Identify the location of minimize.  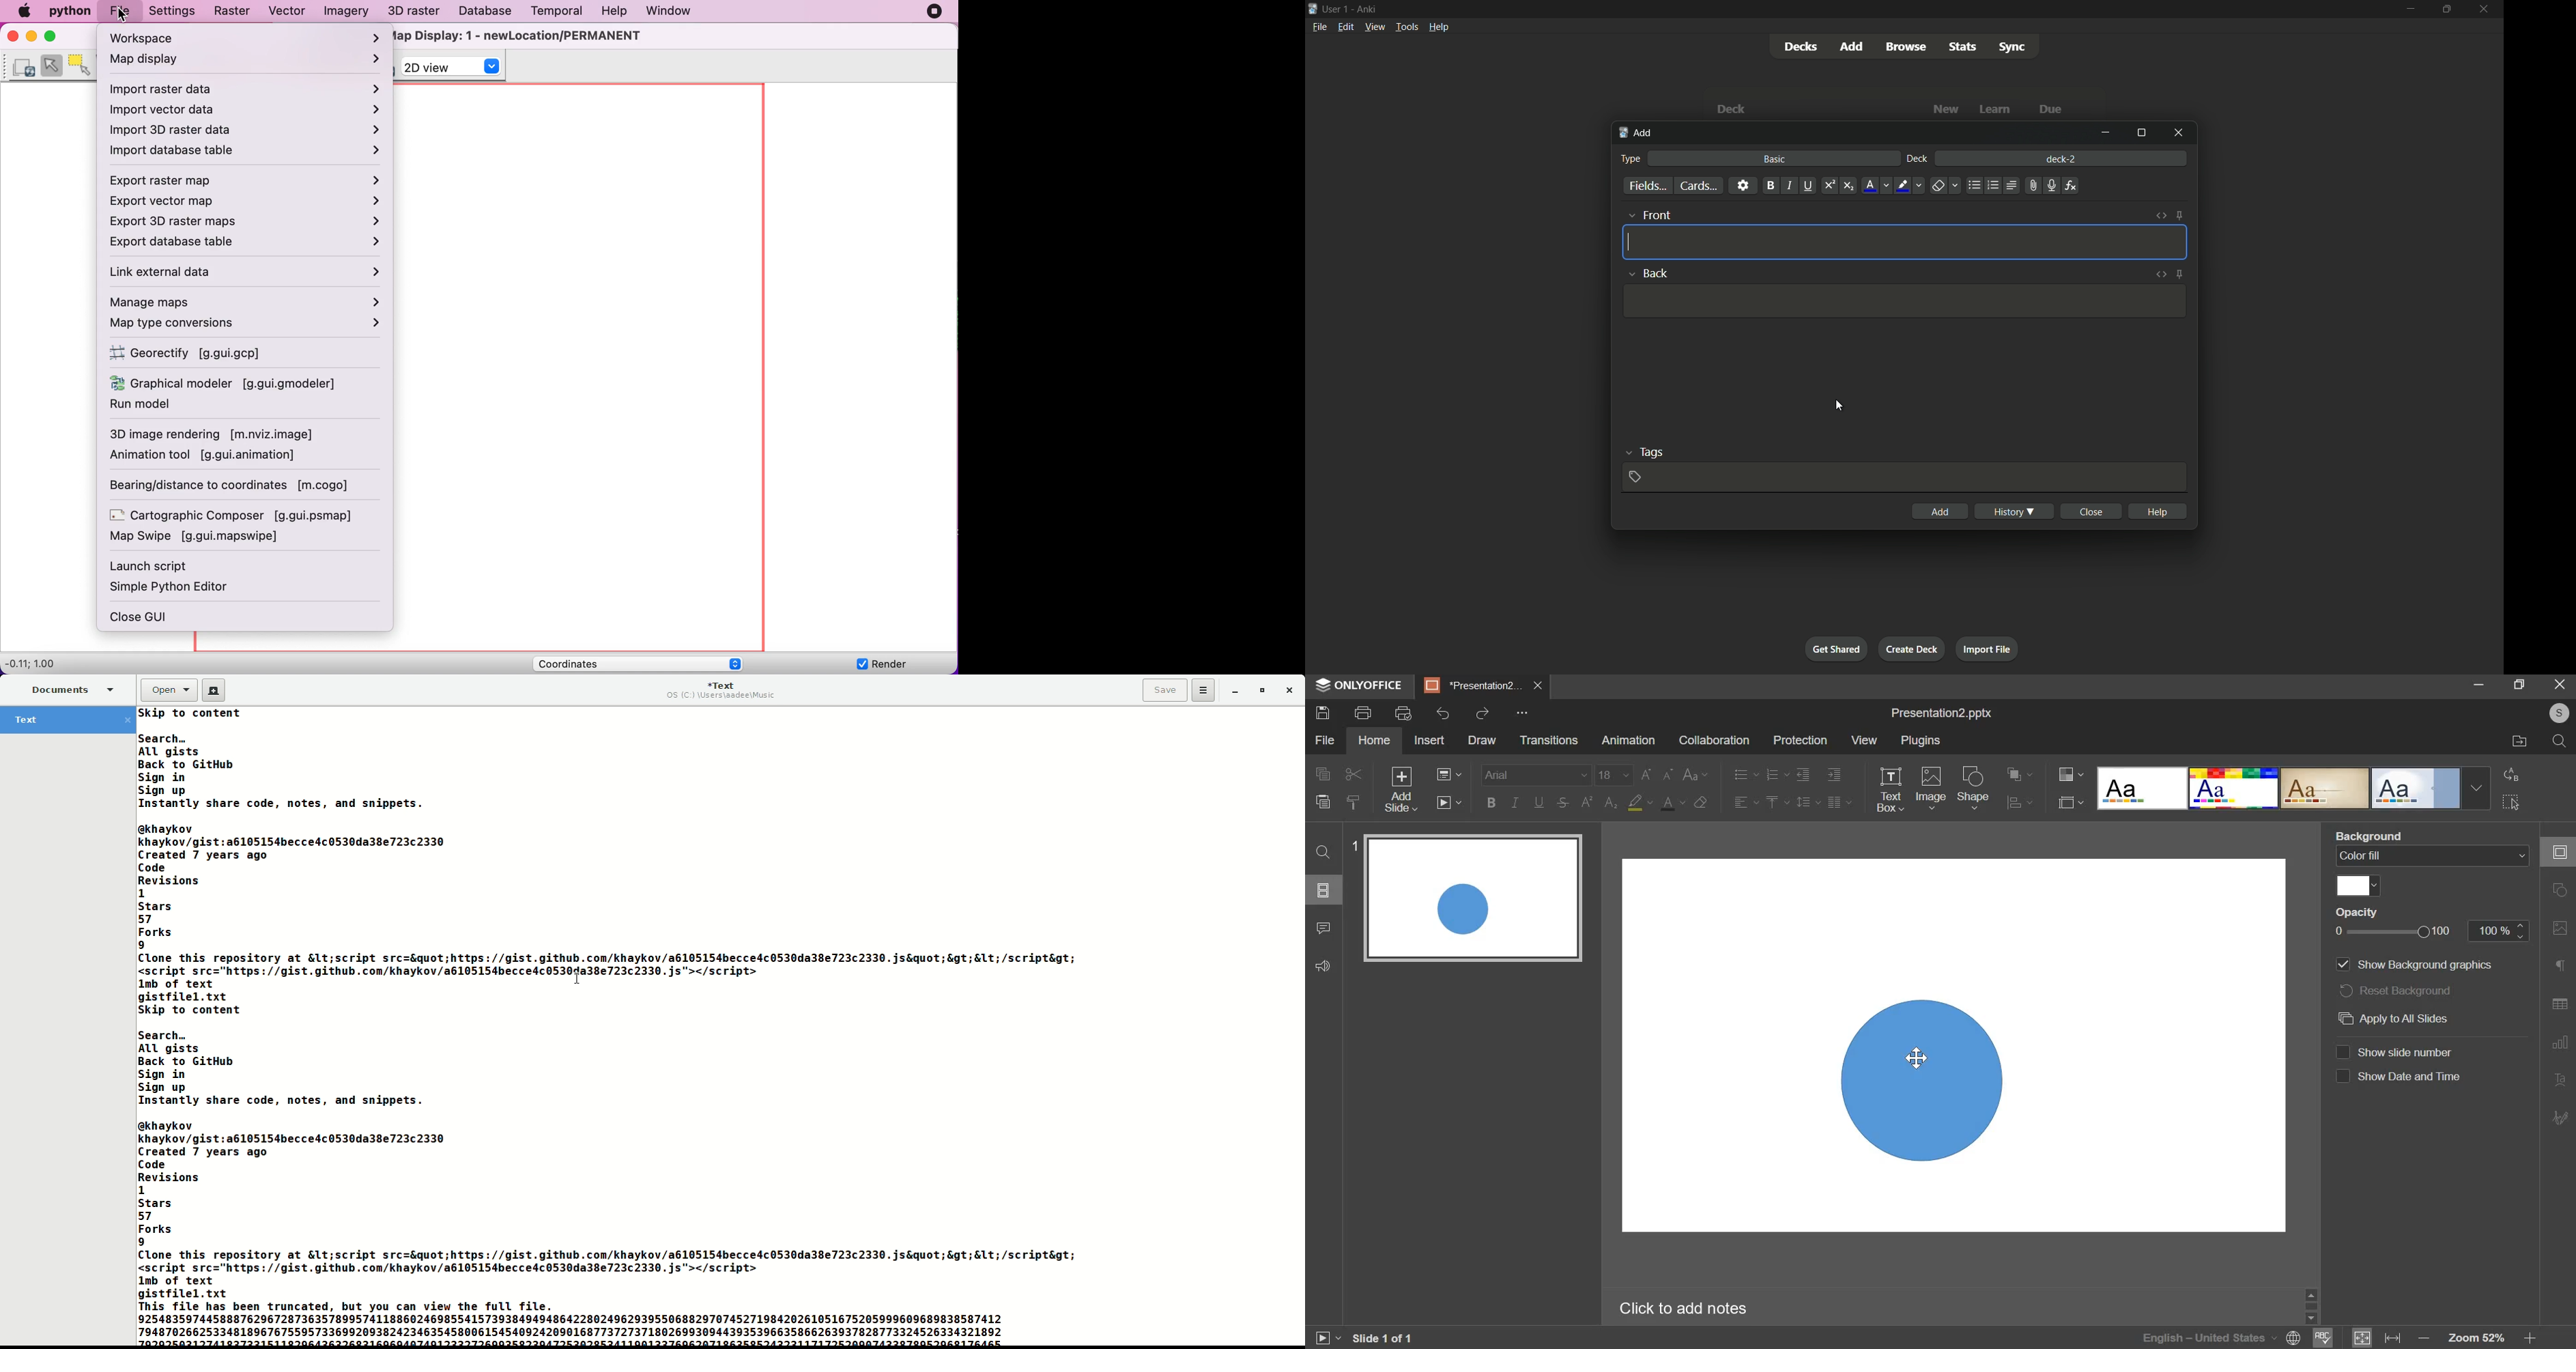
(2412, 8).